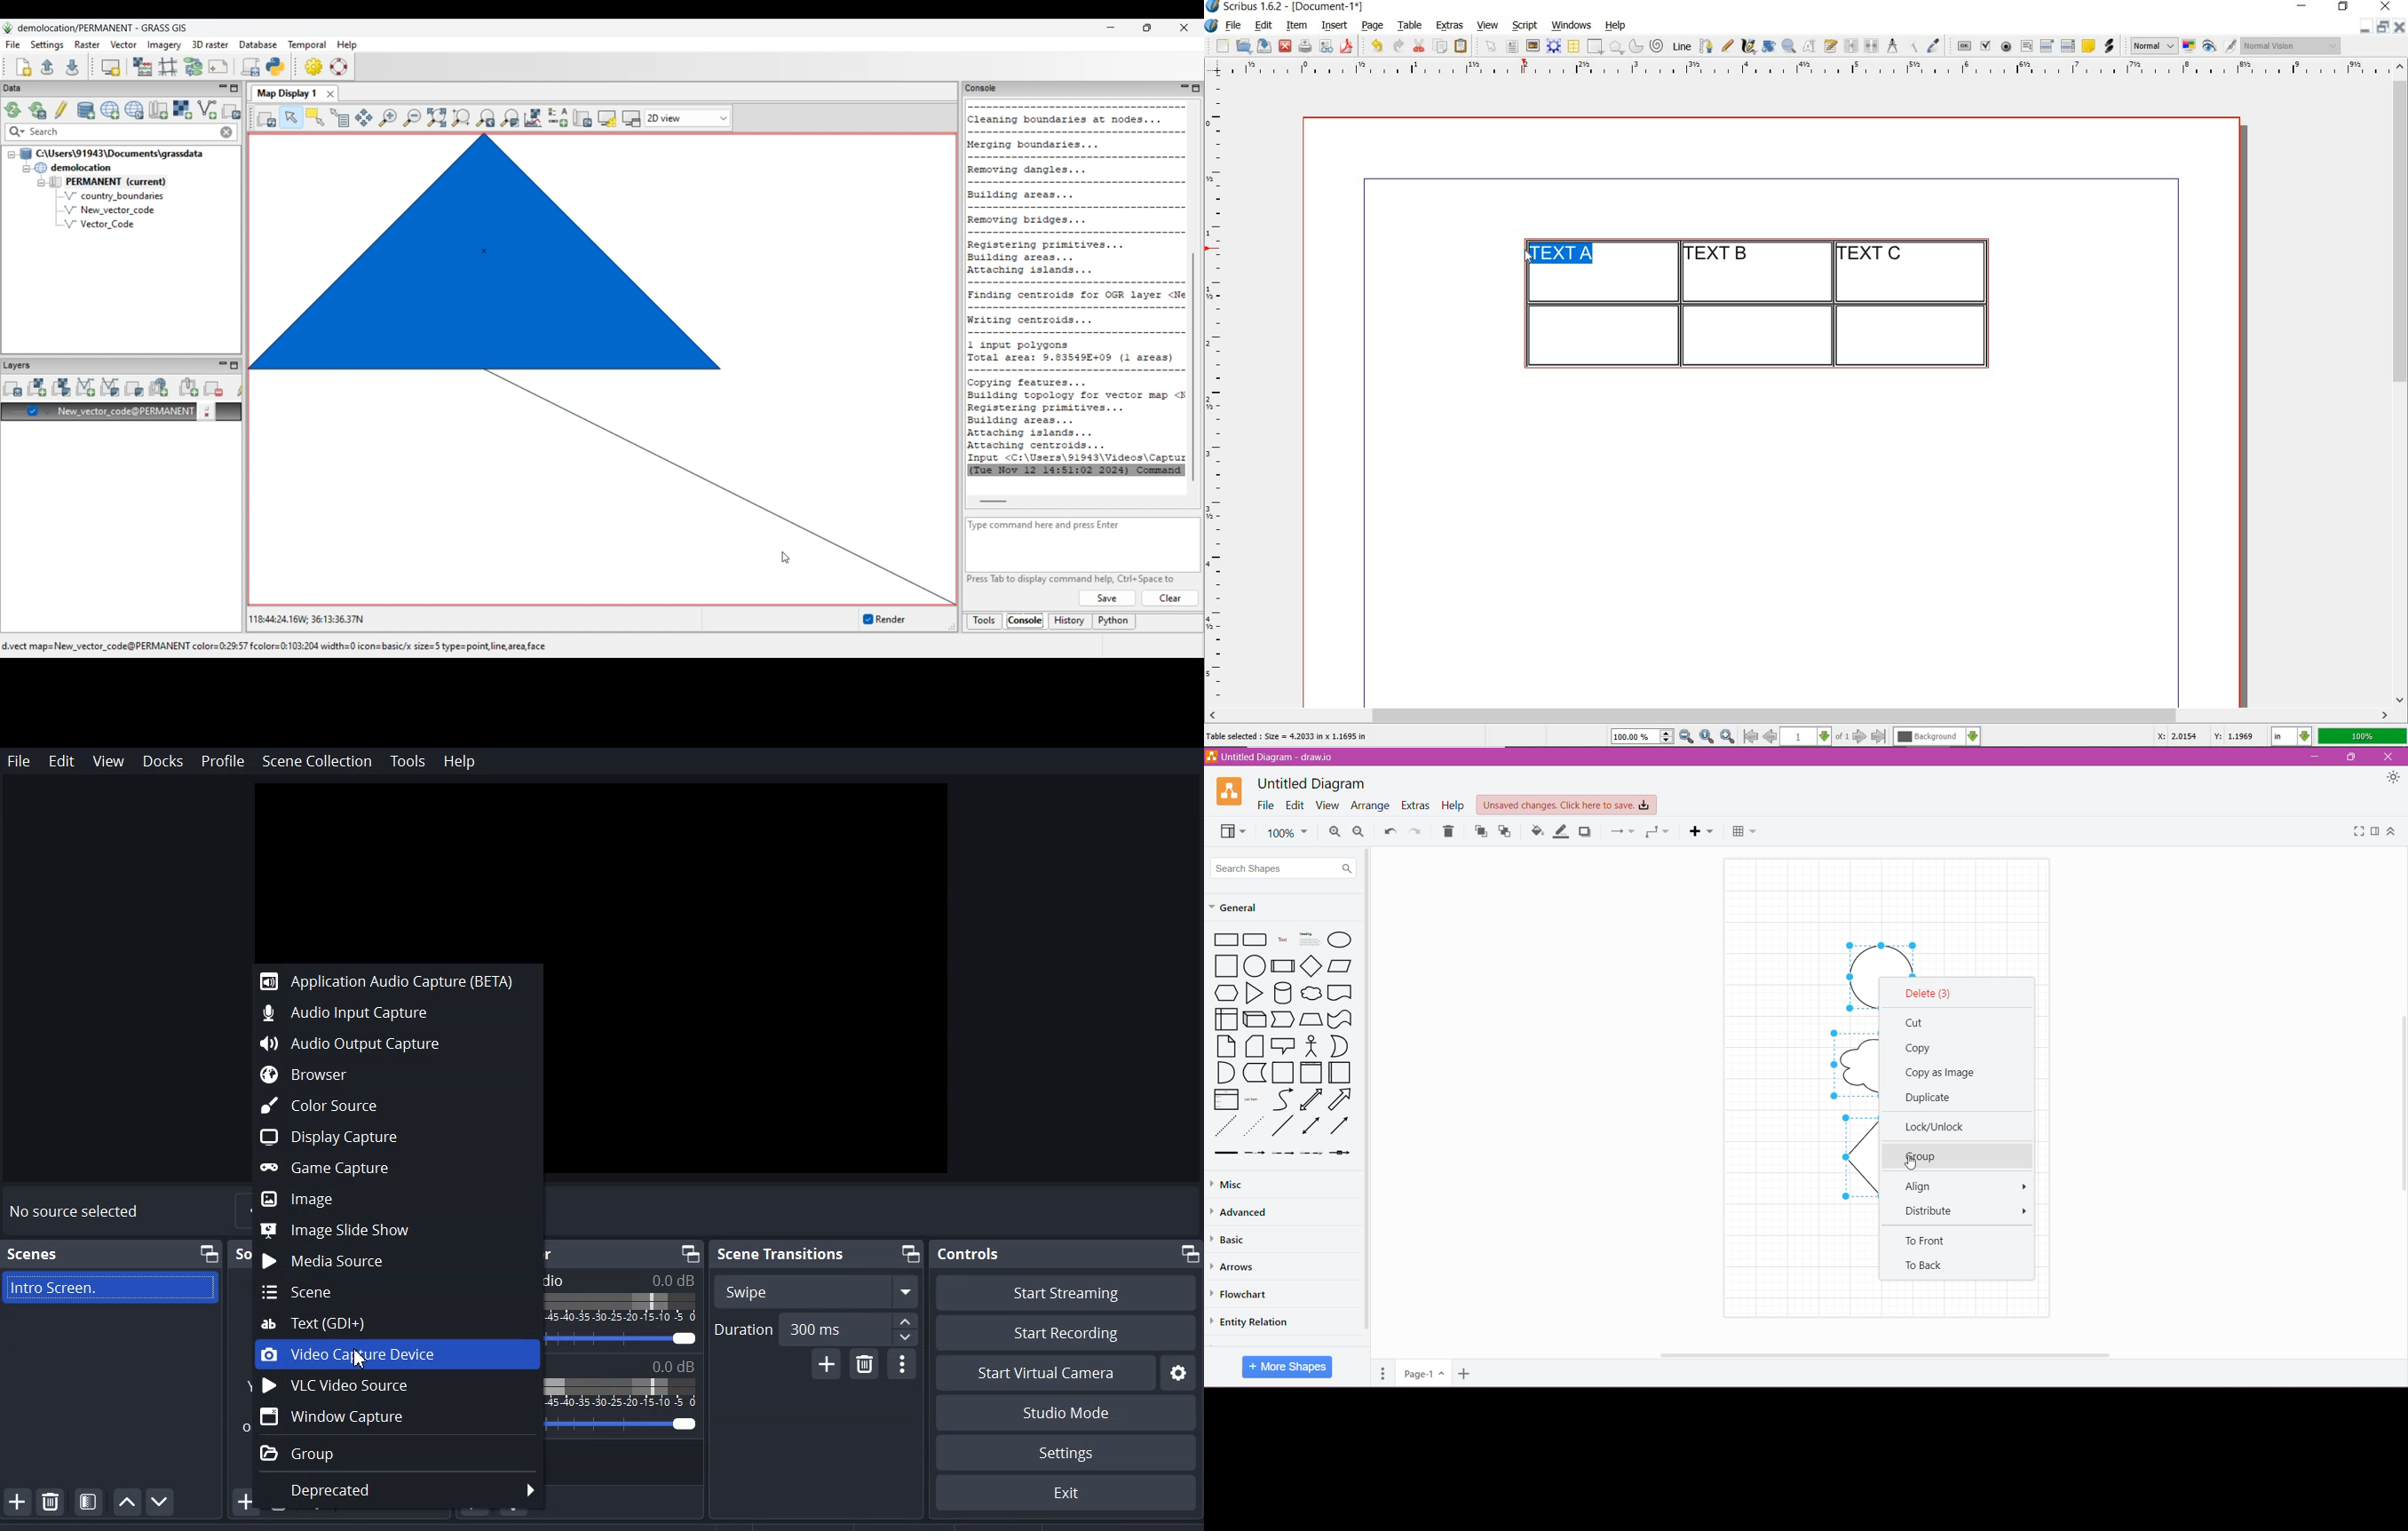 Image resolution: width=2408 pixels, height=1540 pixels. Describe the element at coordinates (315, 118) in the screenshot. I see `Select vector feature(s)` at that location.